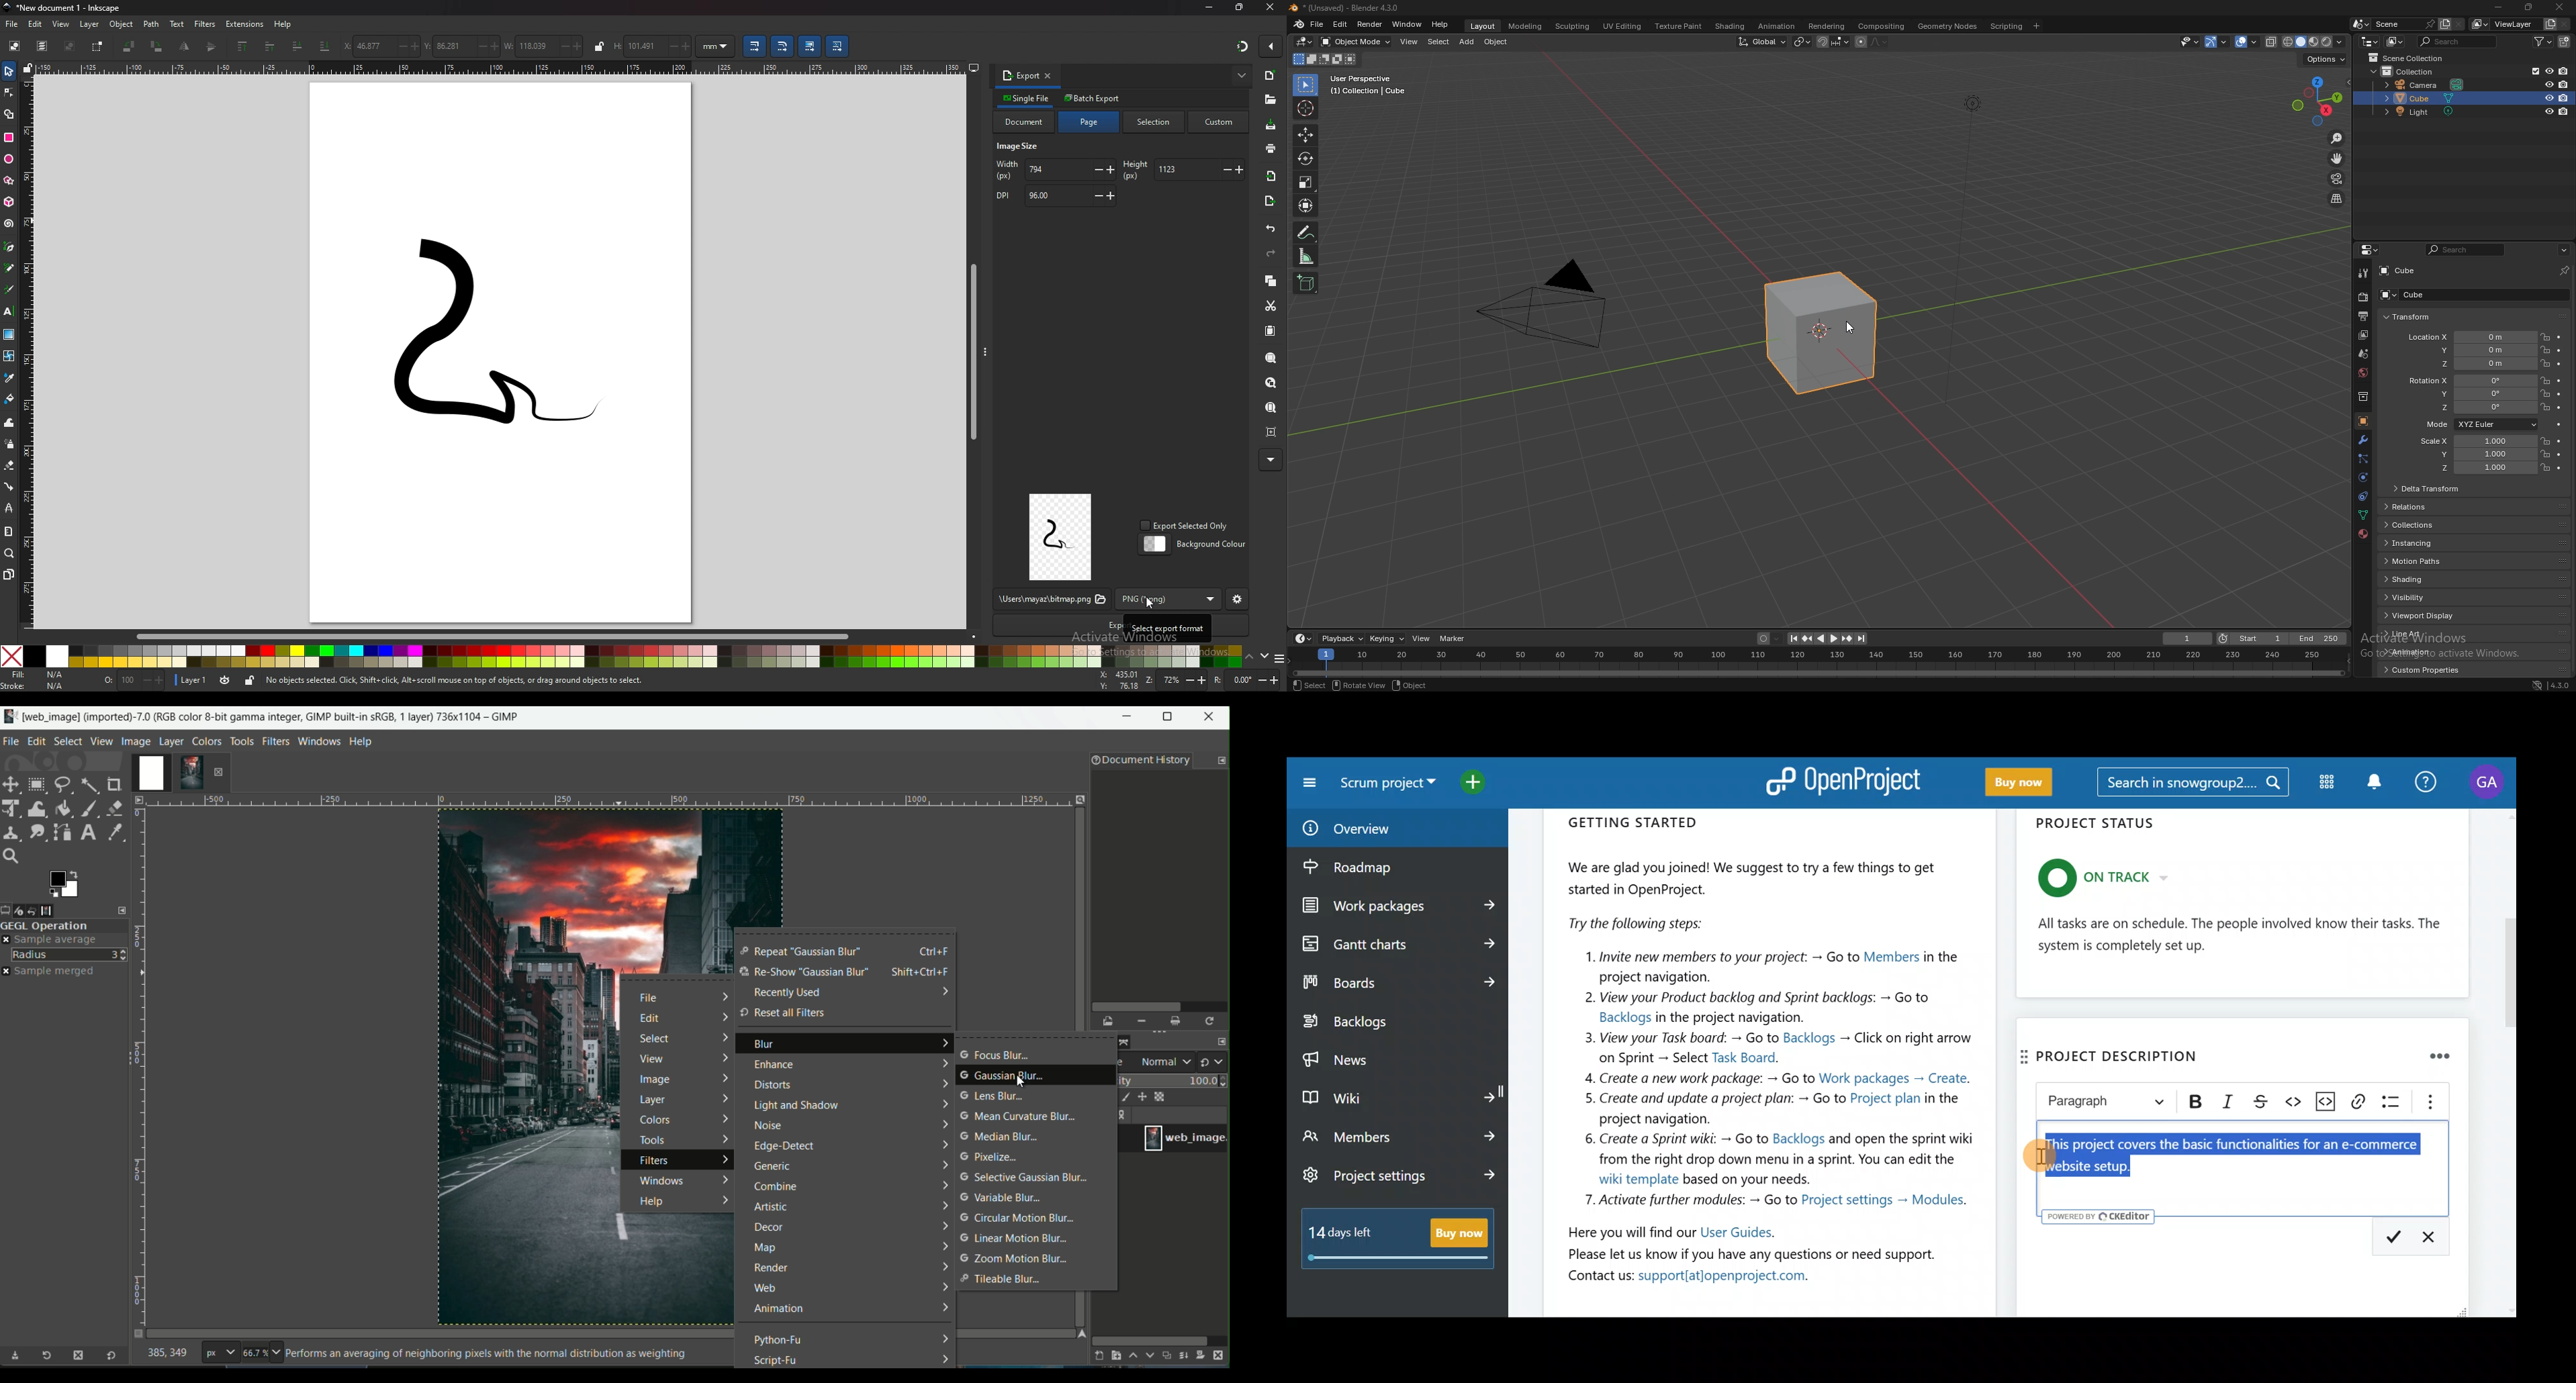 Image resolution: width=2576 pixels, height=1400 pixels. What do you see at coordinates (1318, 24) in the screenshot?
I see `file` at bounding box center [1318, 24].